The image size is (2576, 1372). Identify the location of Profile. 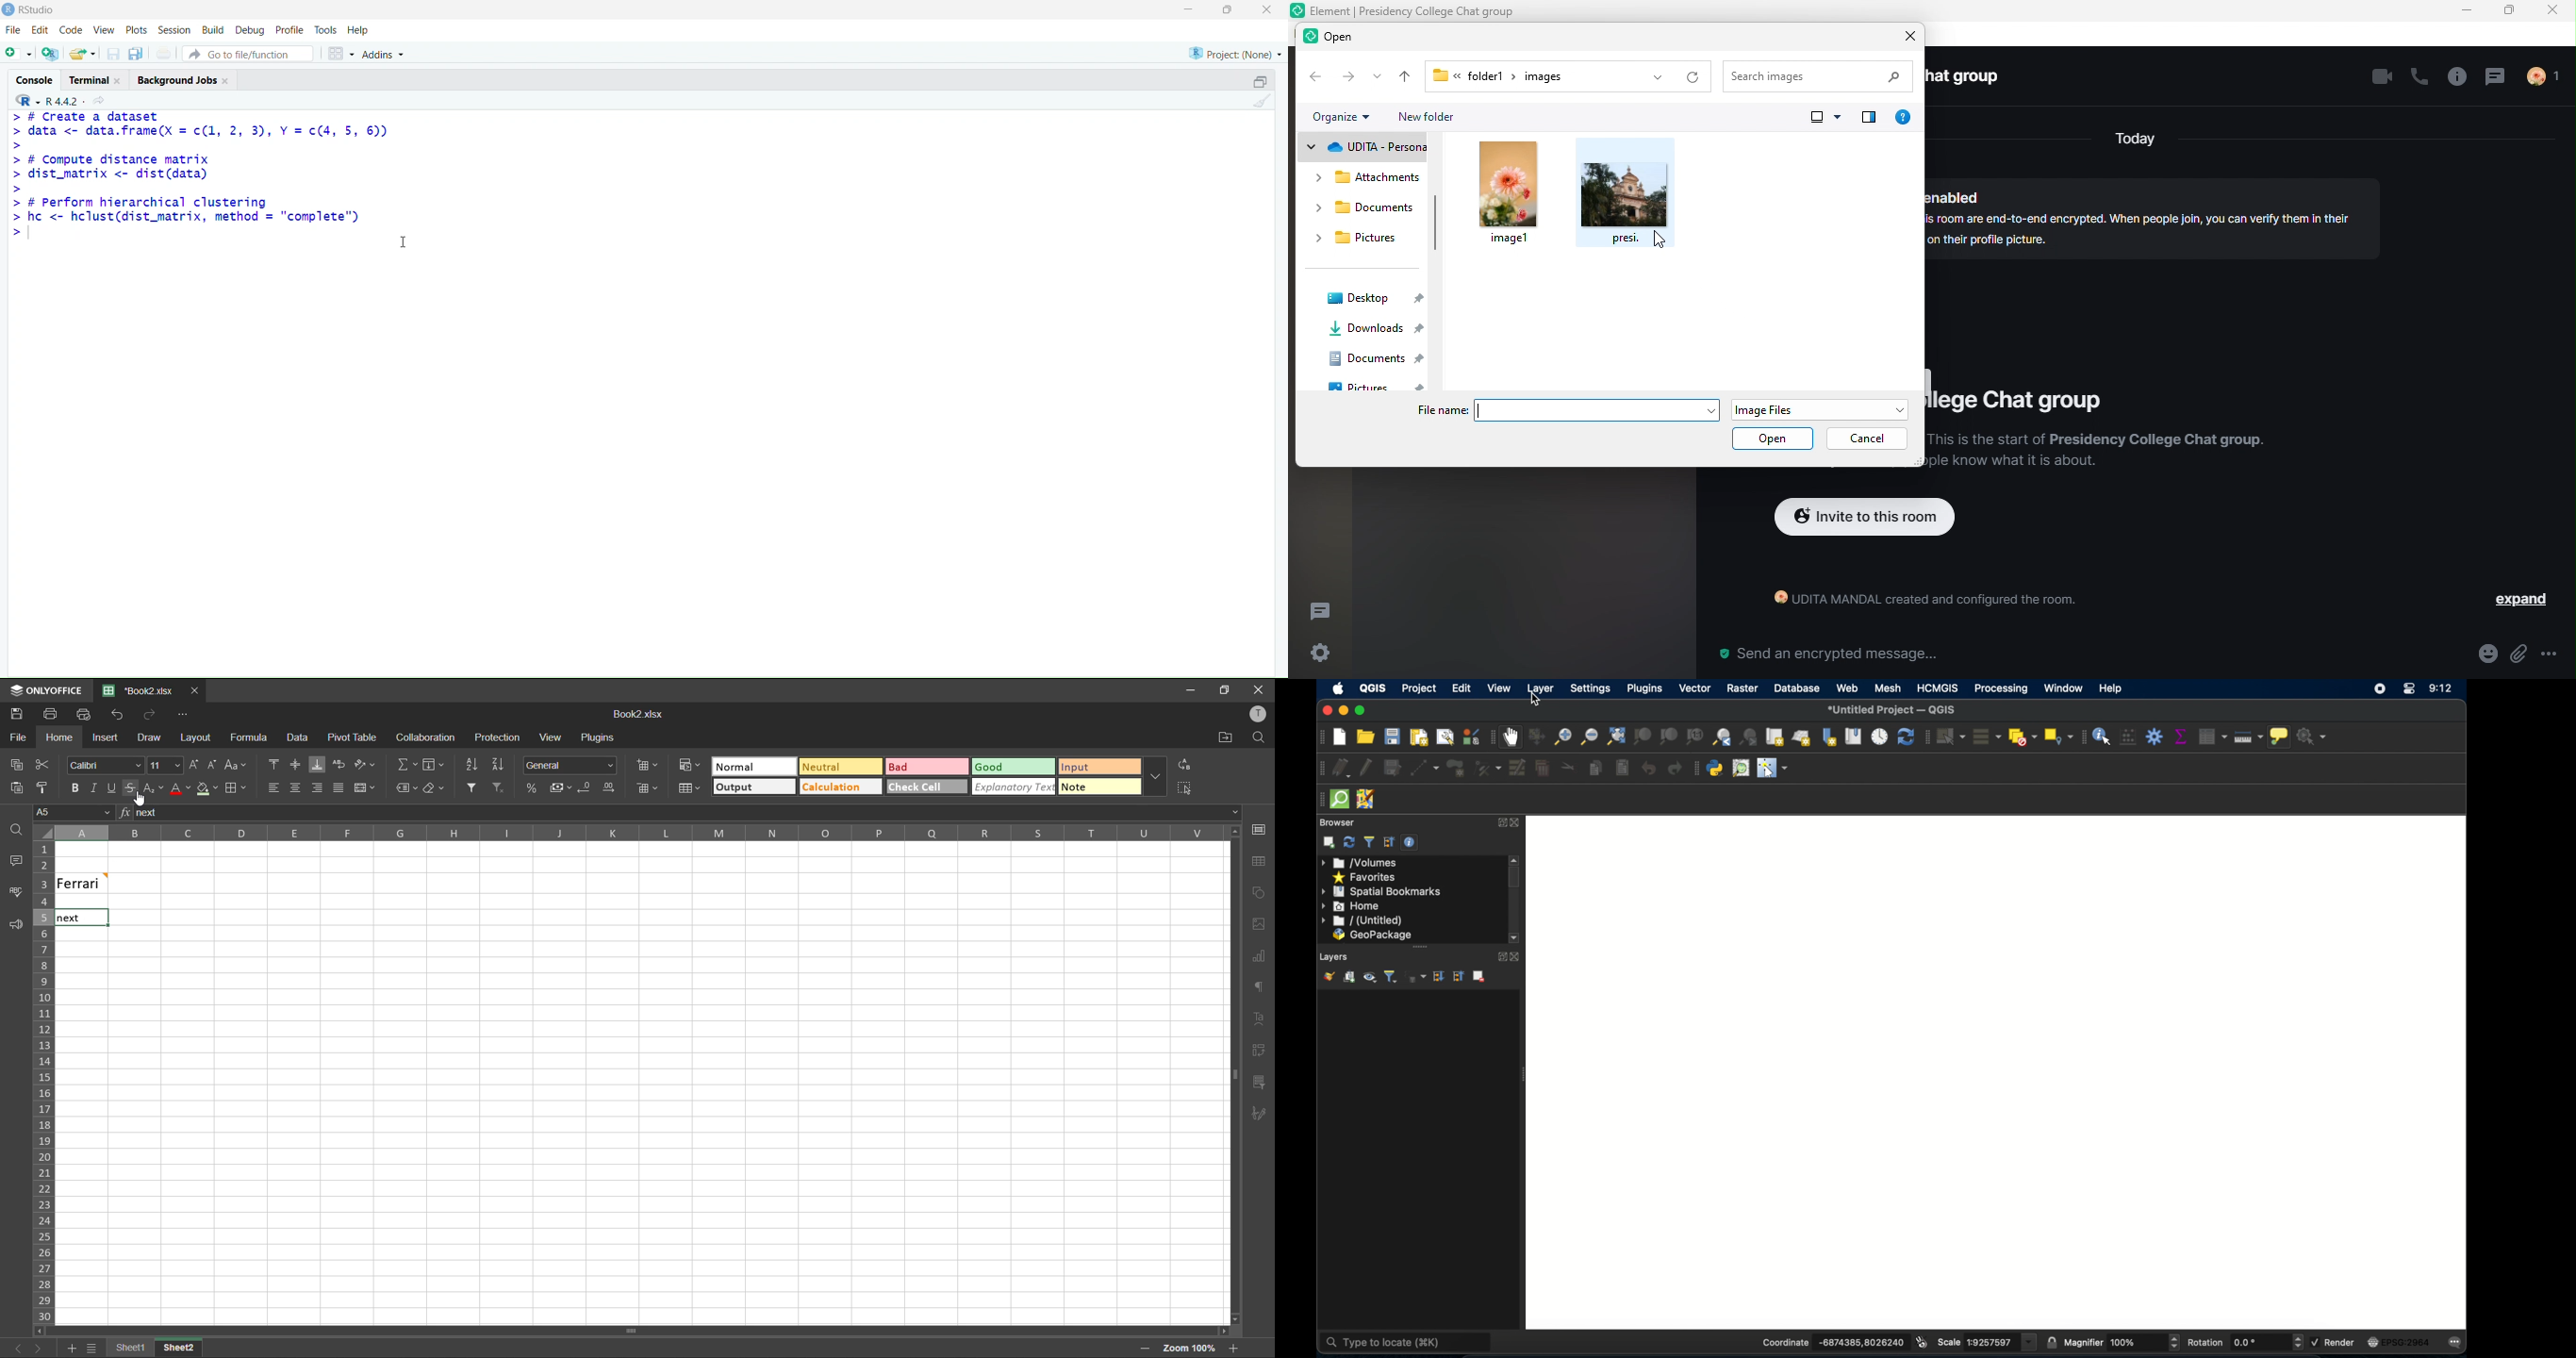
(288, 30).